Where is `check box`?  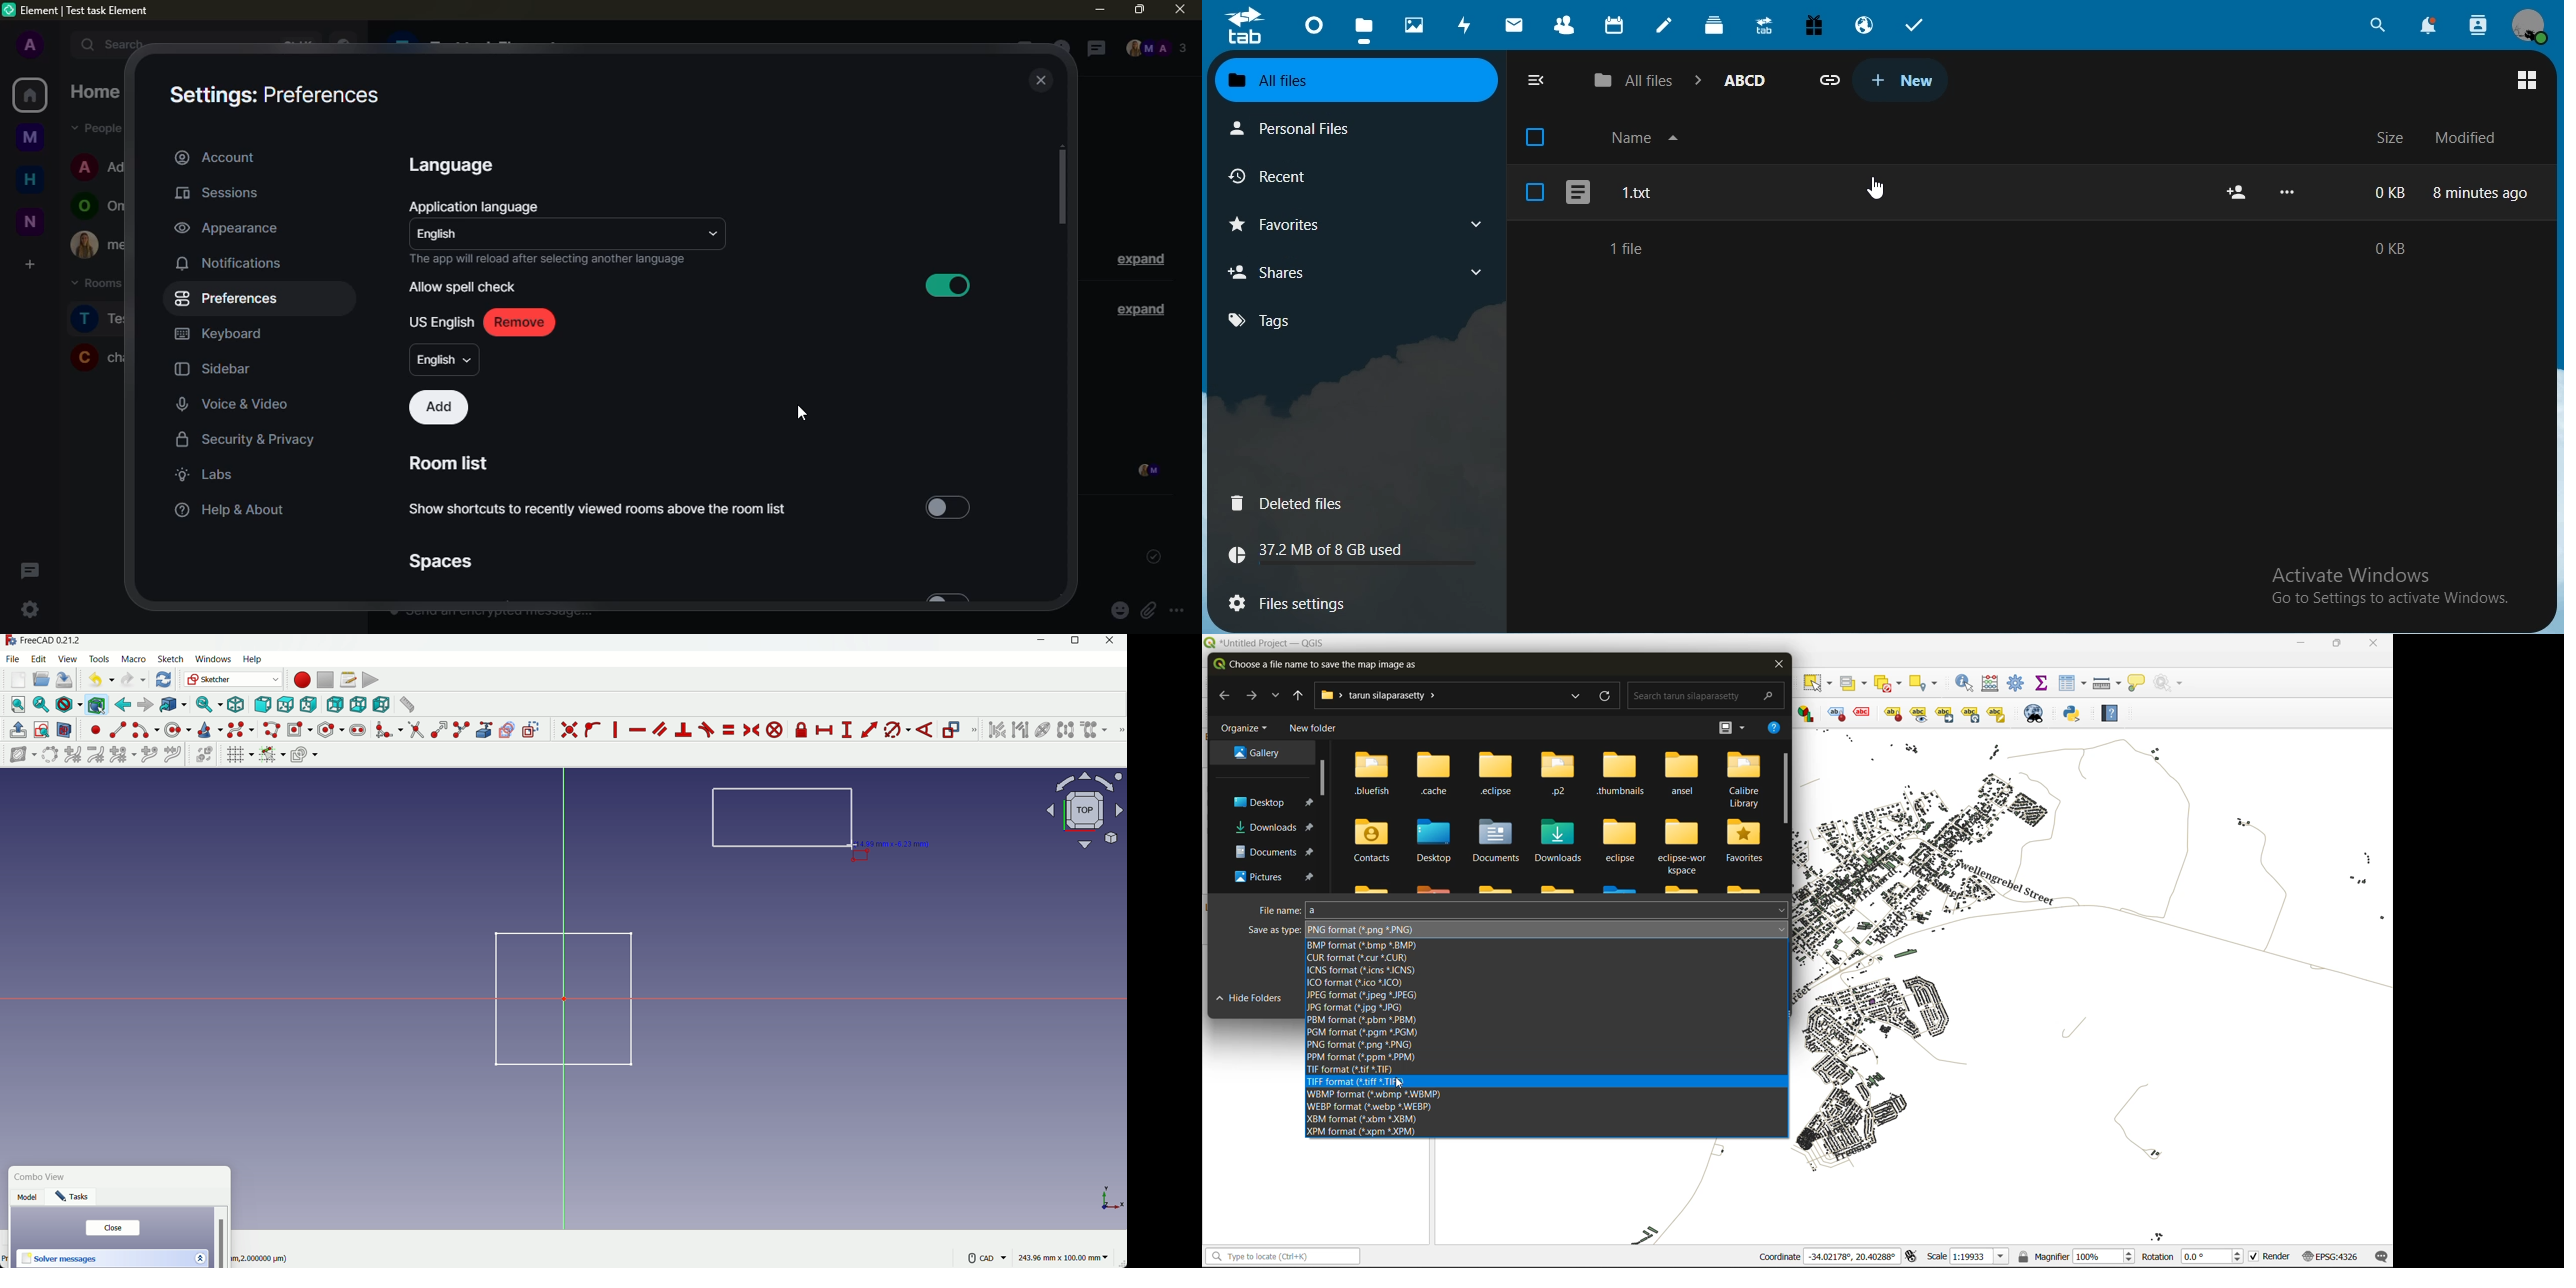
check box is located at coordinates (1536, 192).